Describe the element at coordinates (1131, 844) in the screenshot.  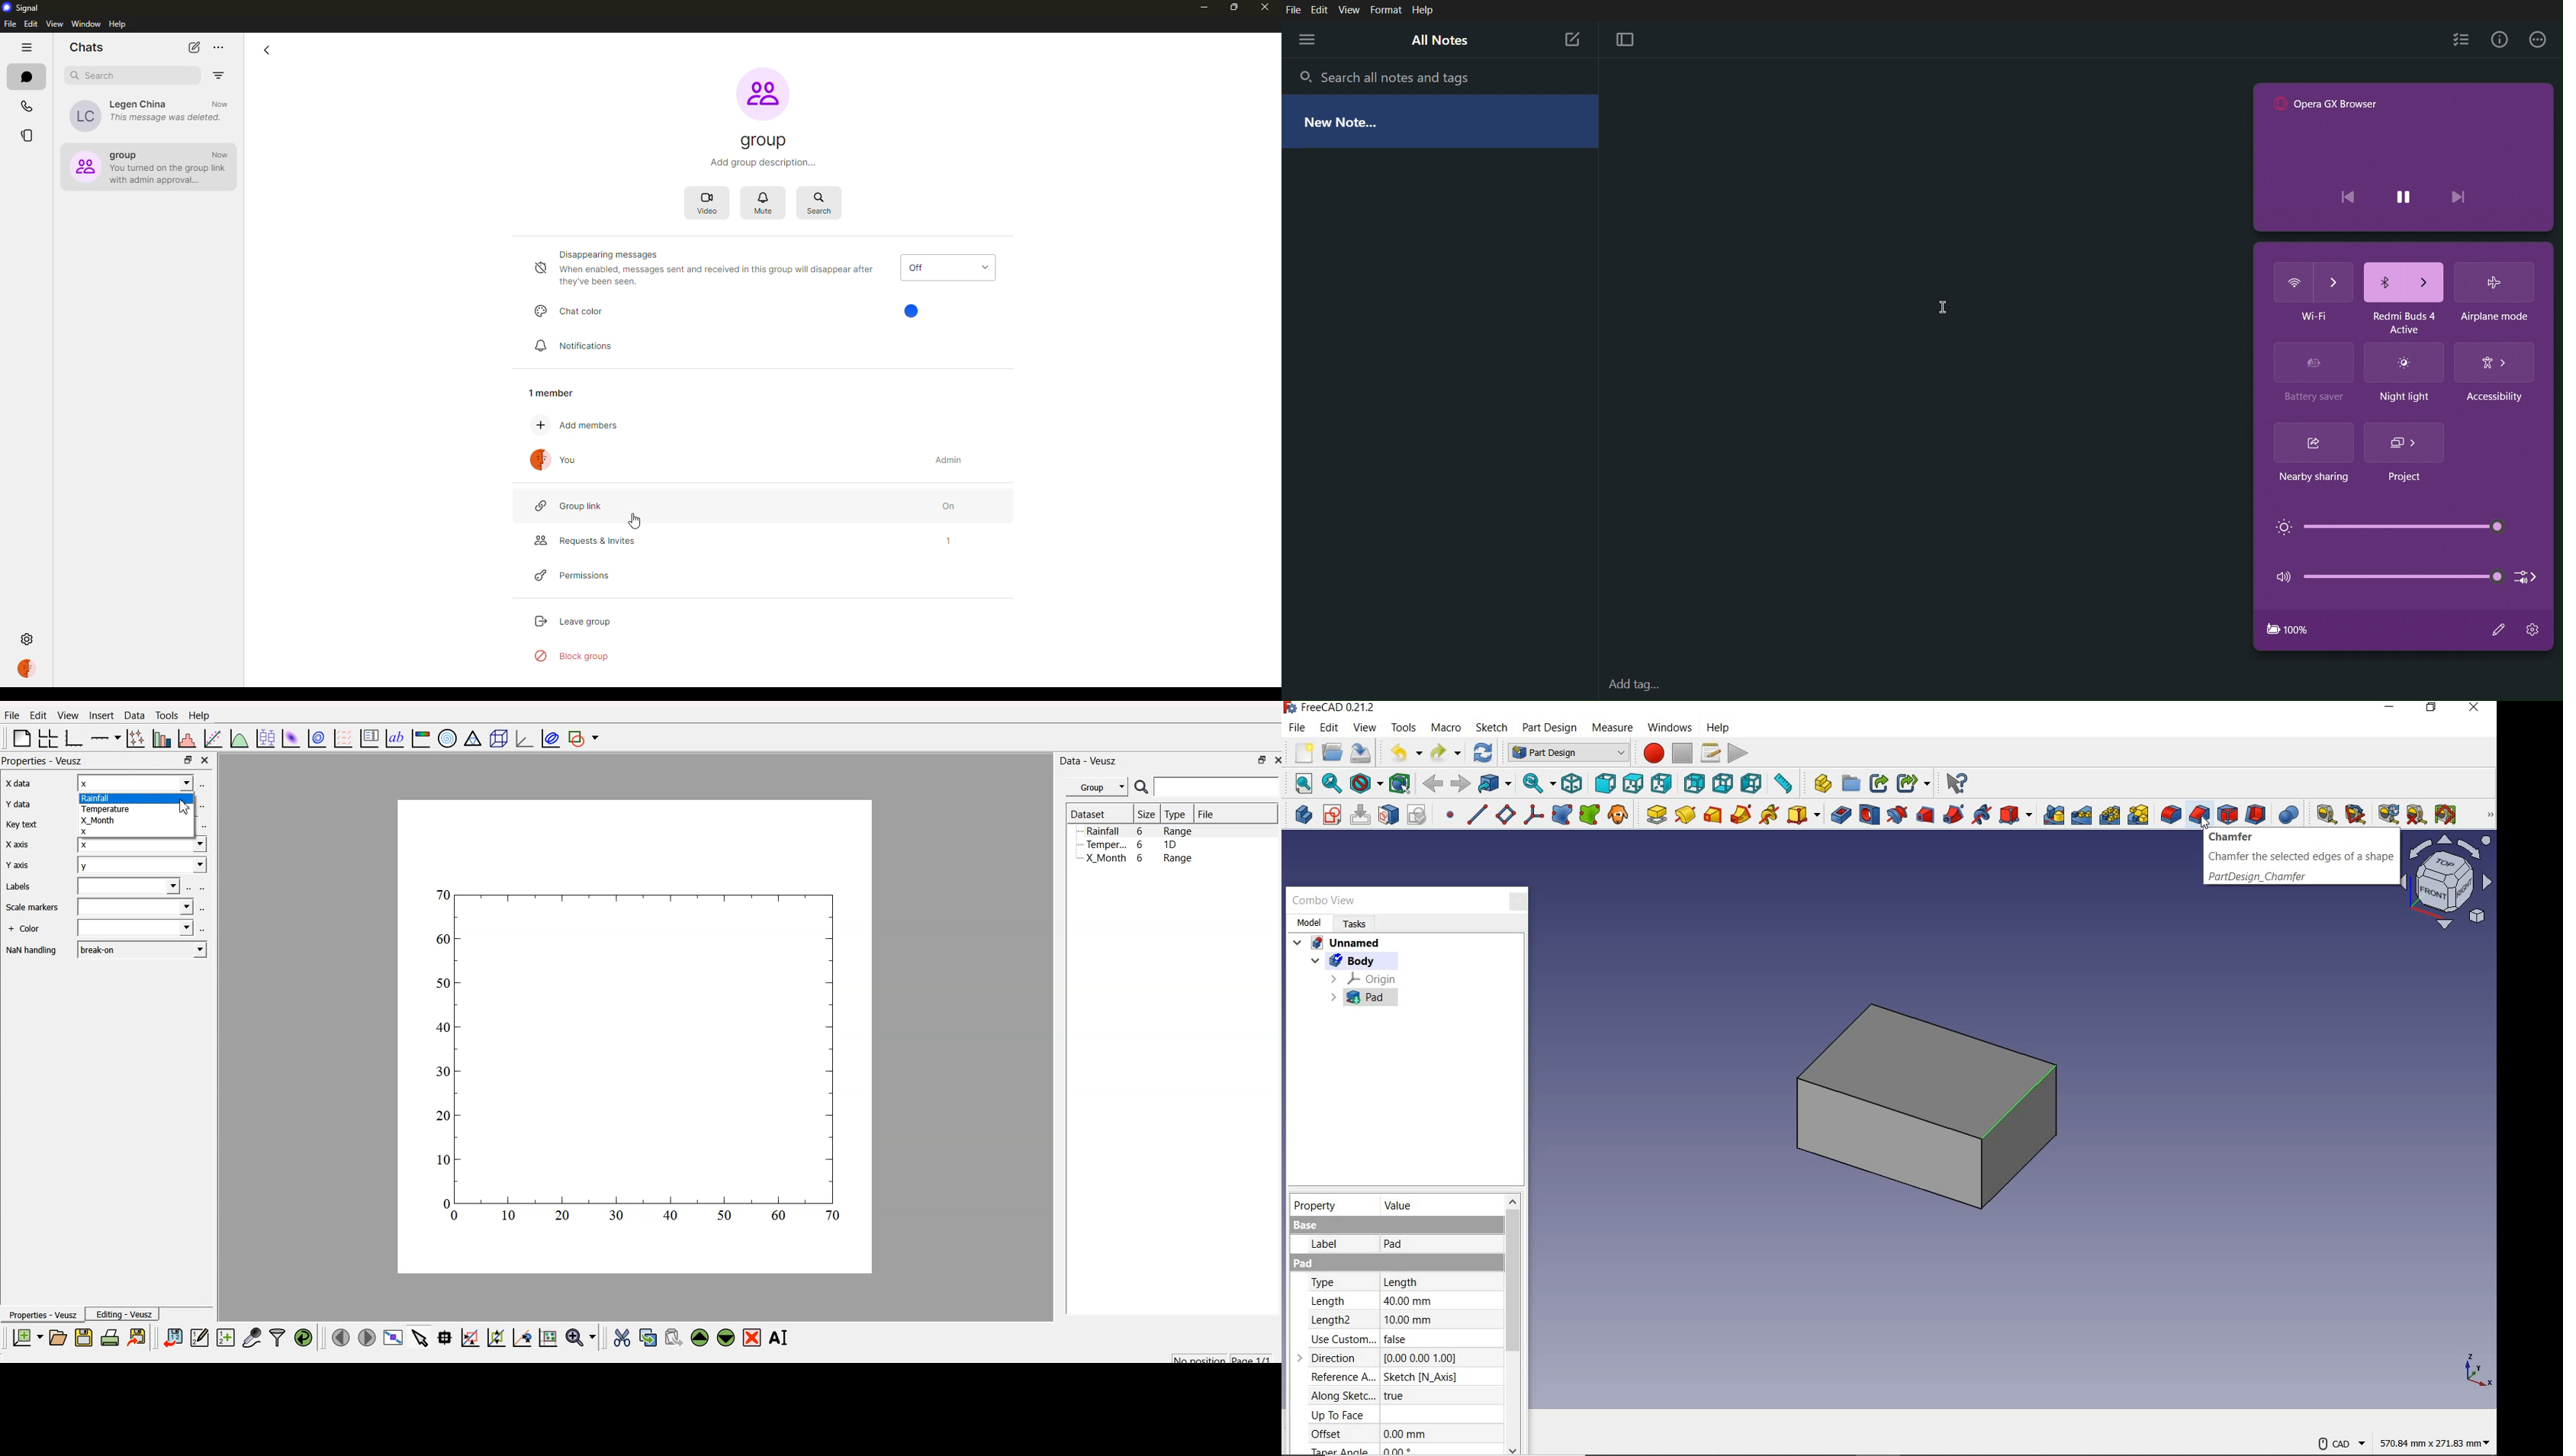
I see `Temper... 6 1D` at that location.